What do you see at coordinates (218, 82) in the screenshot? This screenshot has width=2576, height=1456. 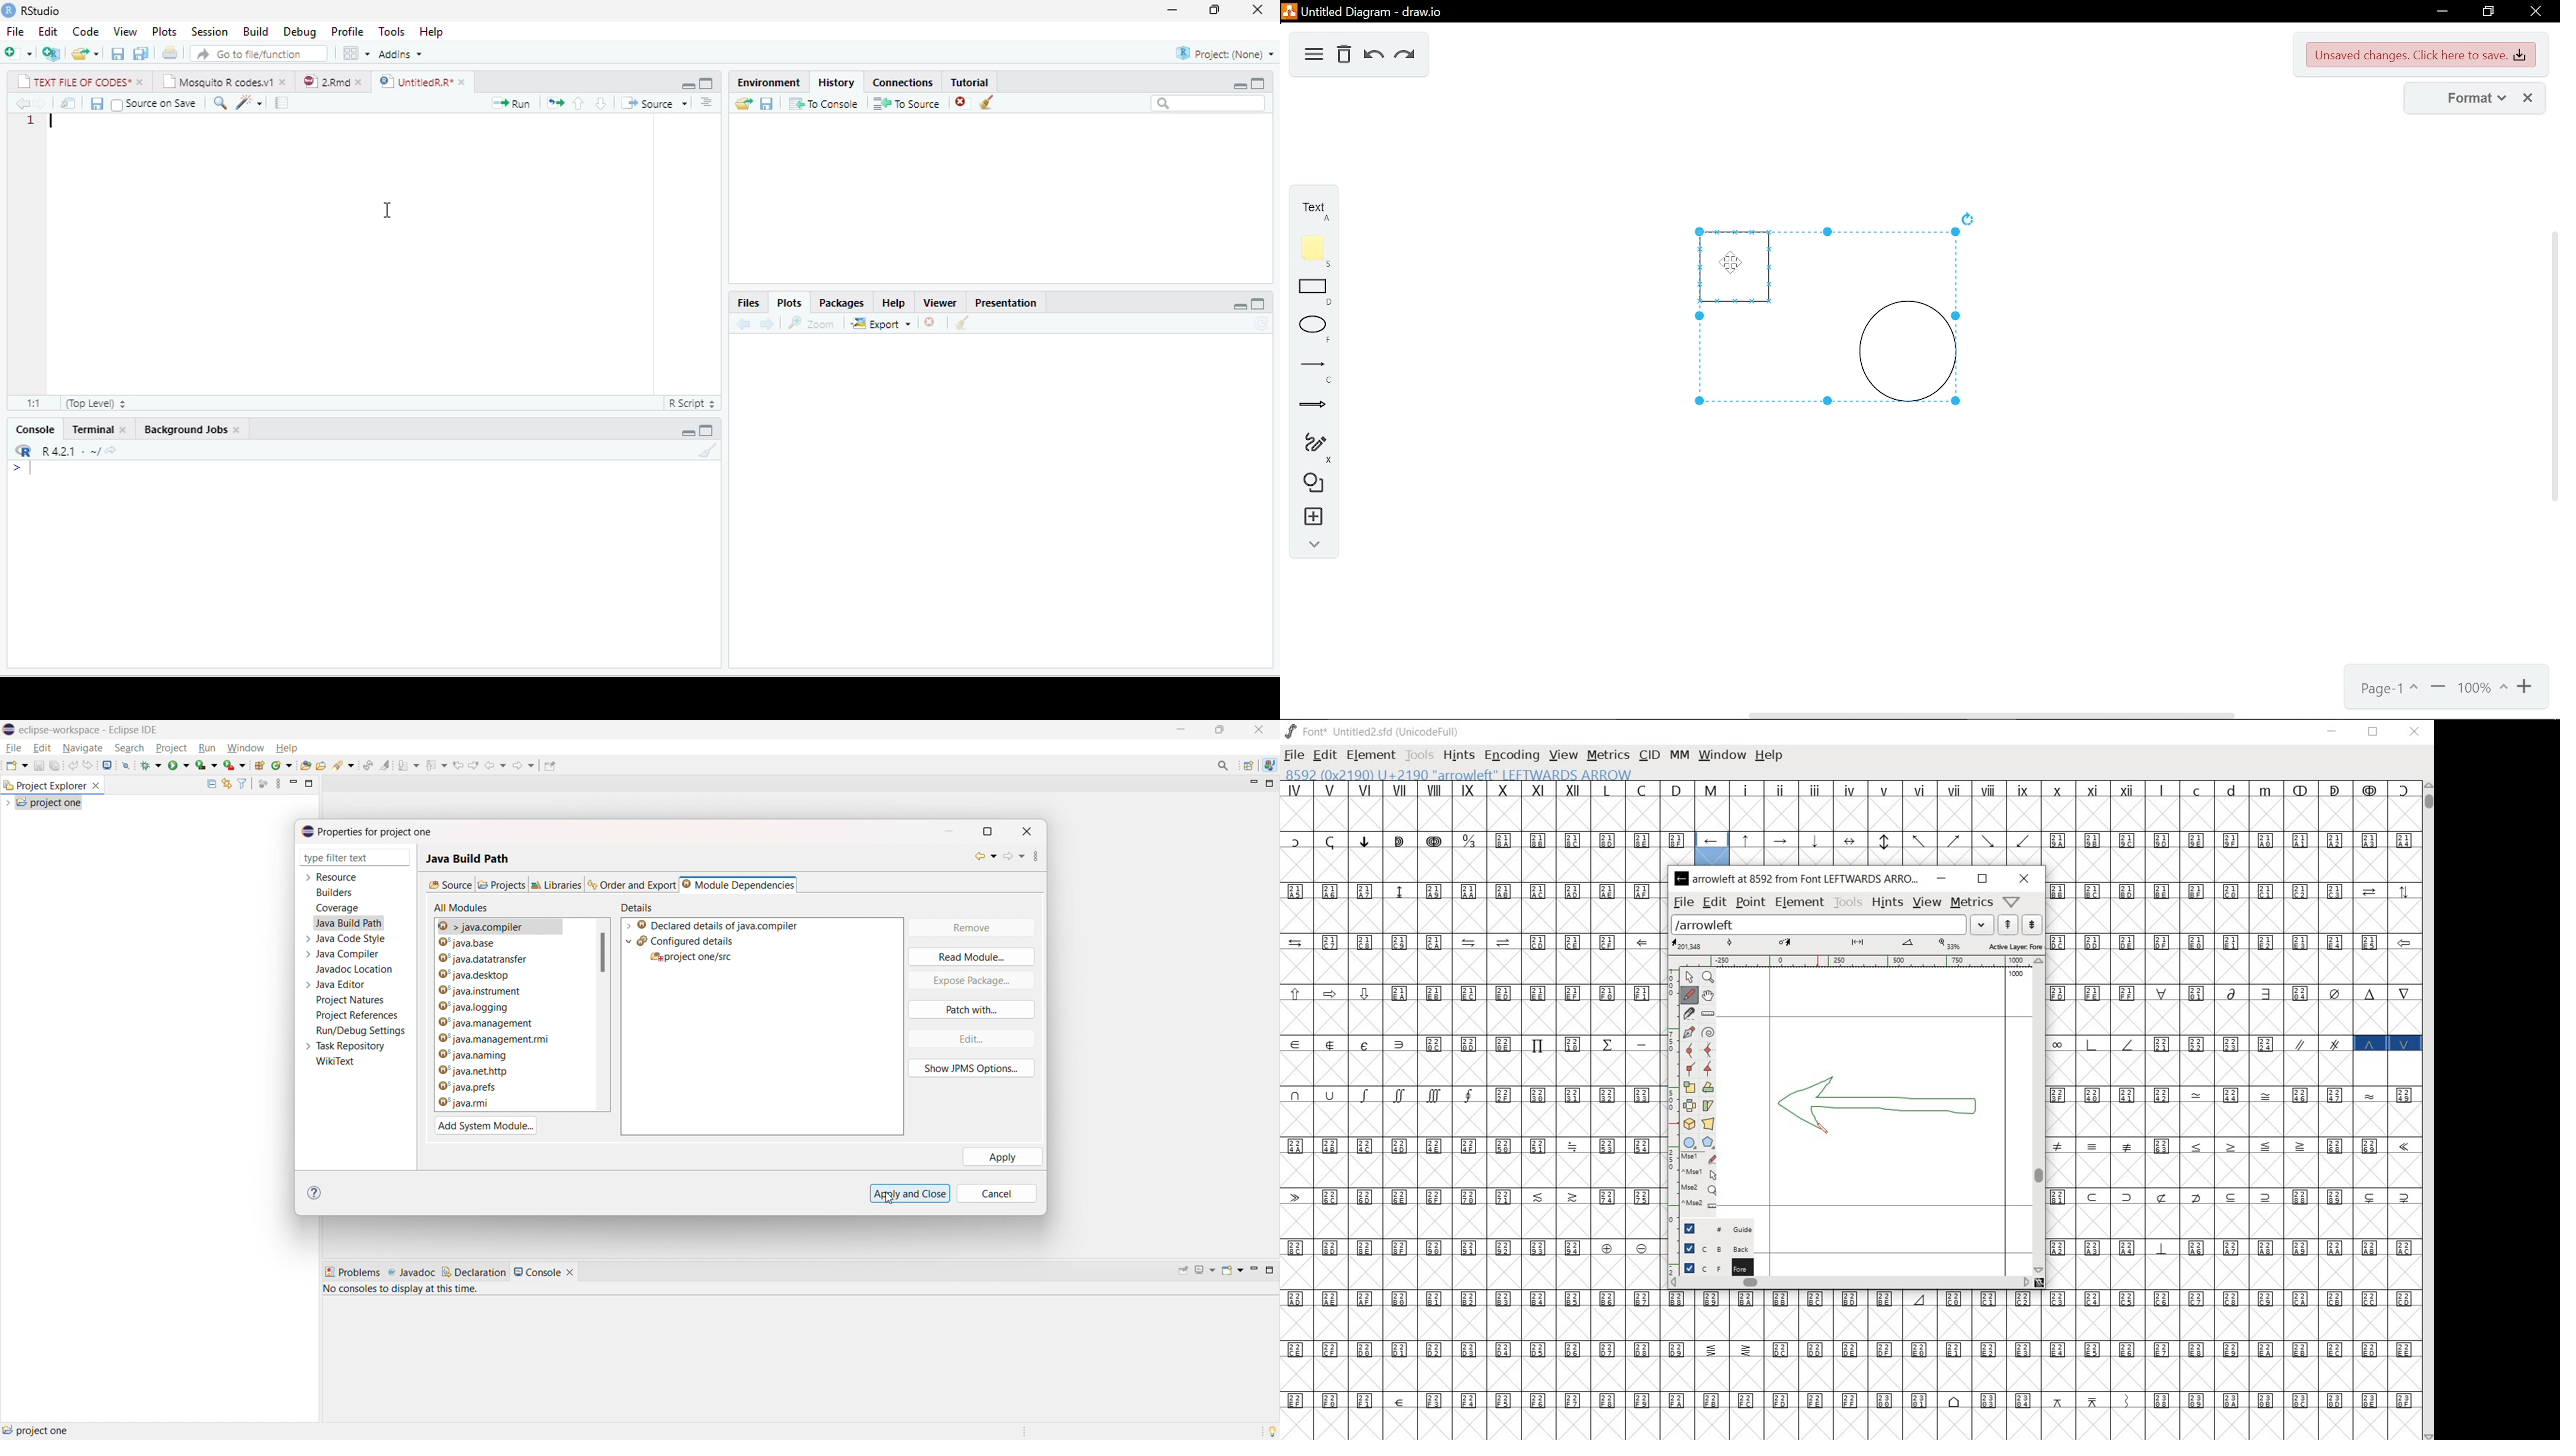 I see `Mosquito R codes.v1` at bounding box center [218, 82].